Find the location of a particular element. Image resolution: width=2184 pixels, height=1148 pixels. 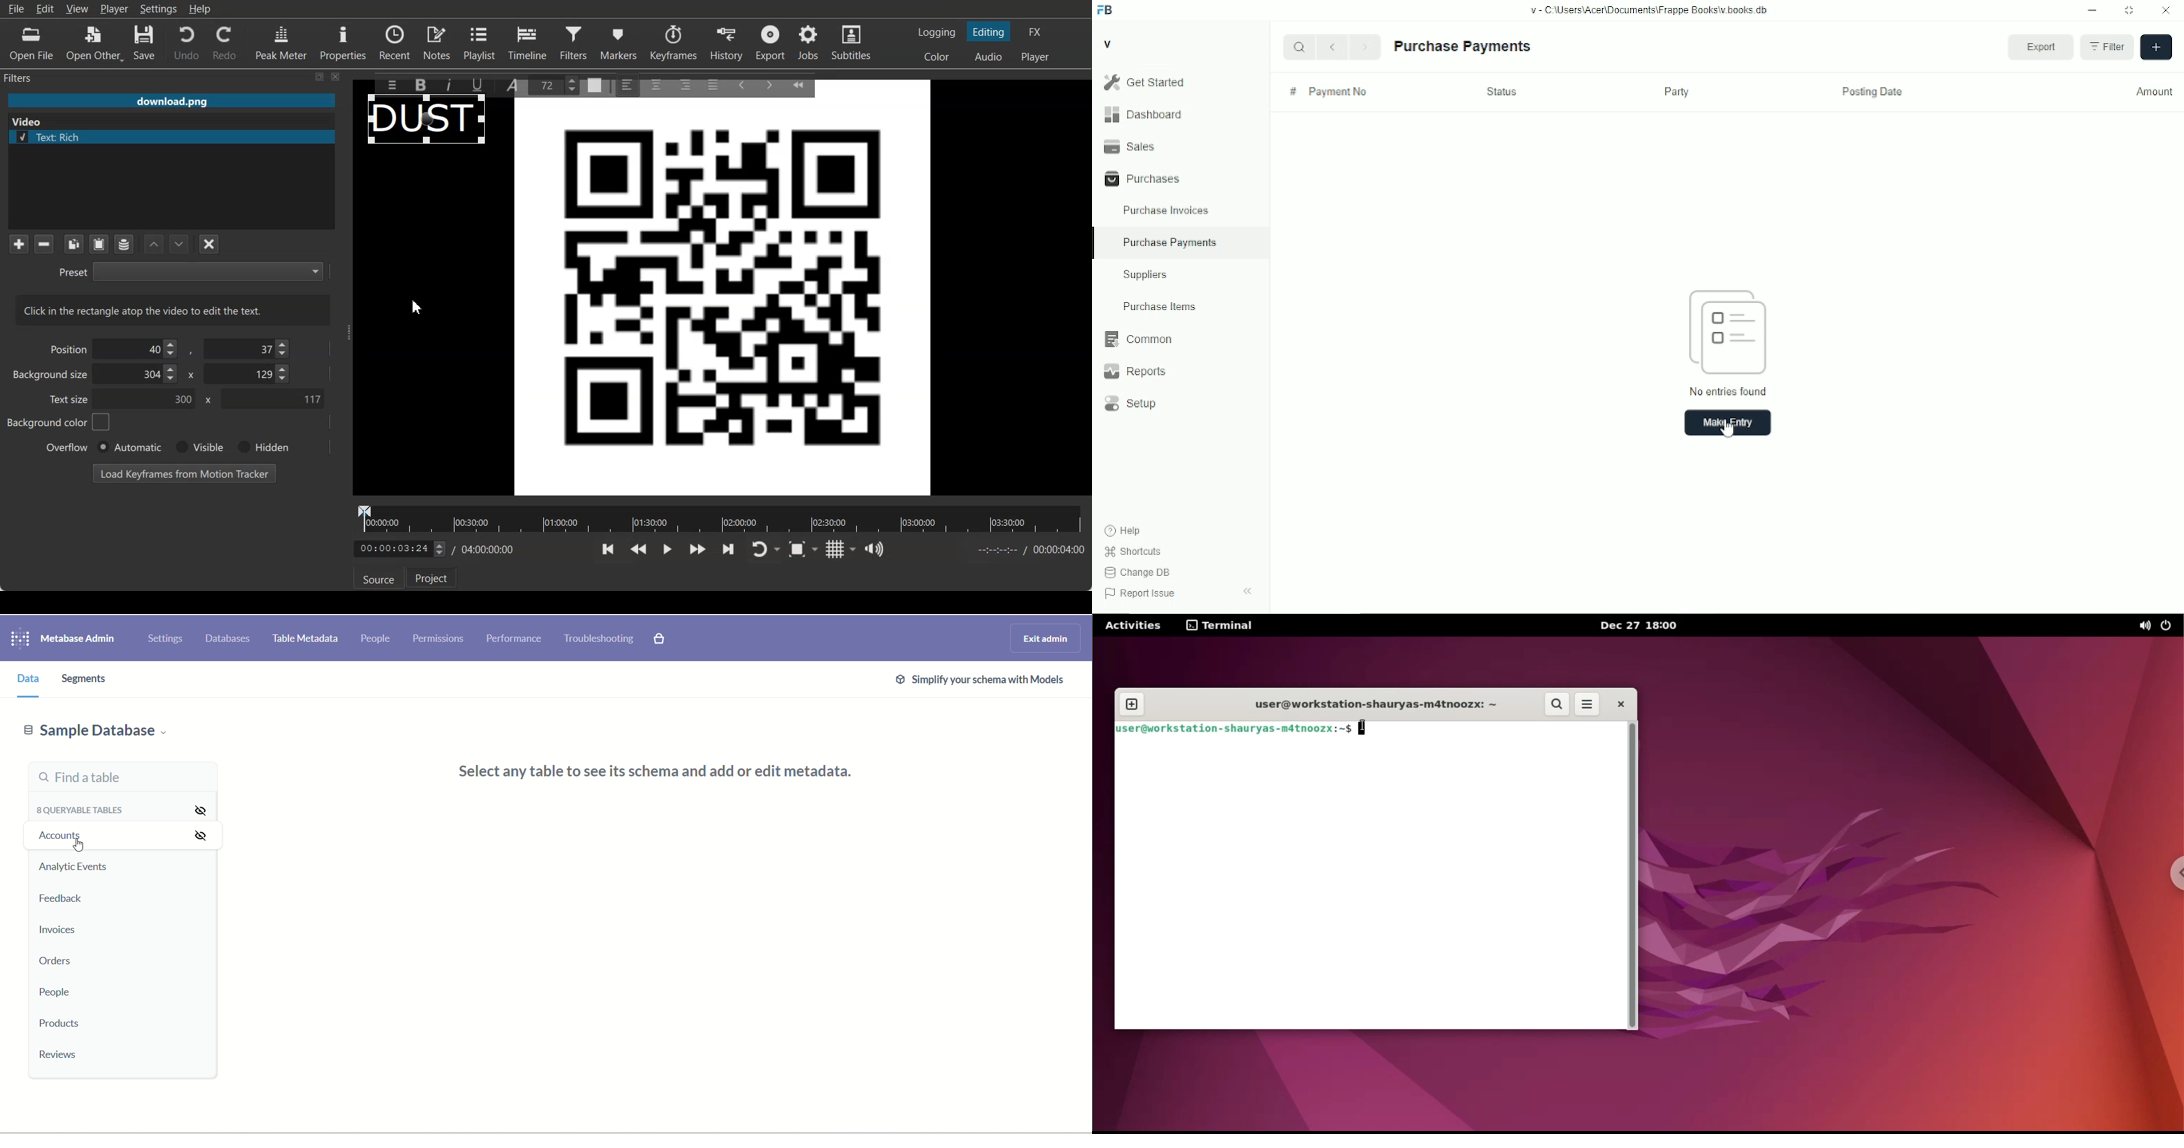

exit admin is located at coordinates (1045, 637).